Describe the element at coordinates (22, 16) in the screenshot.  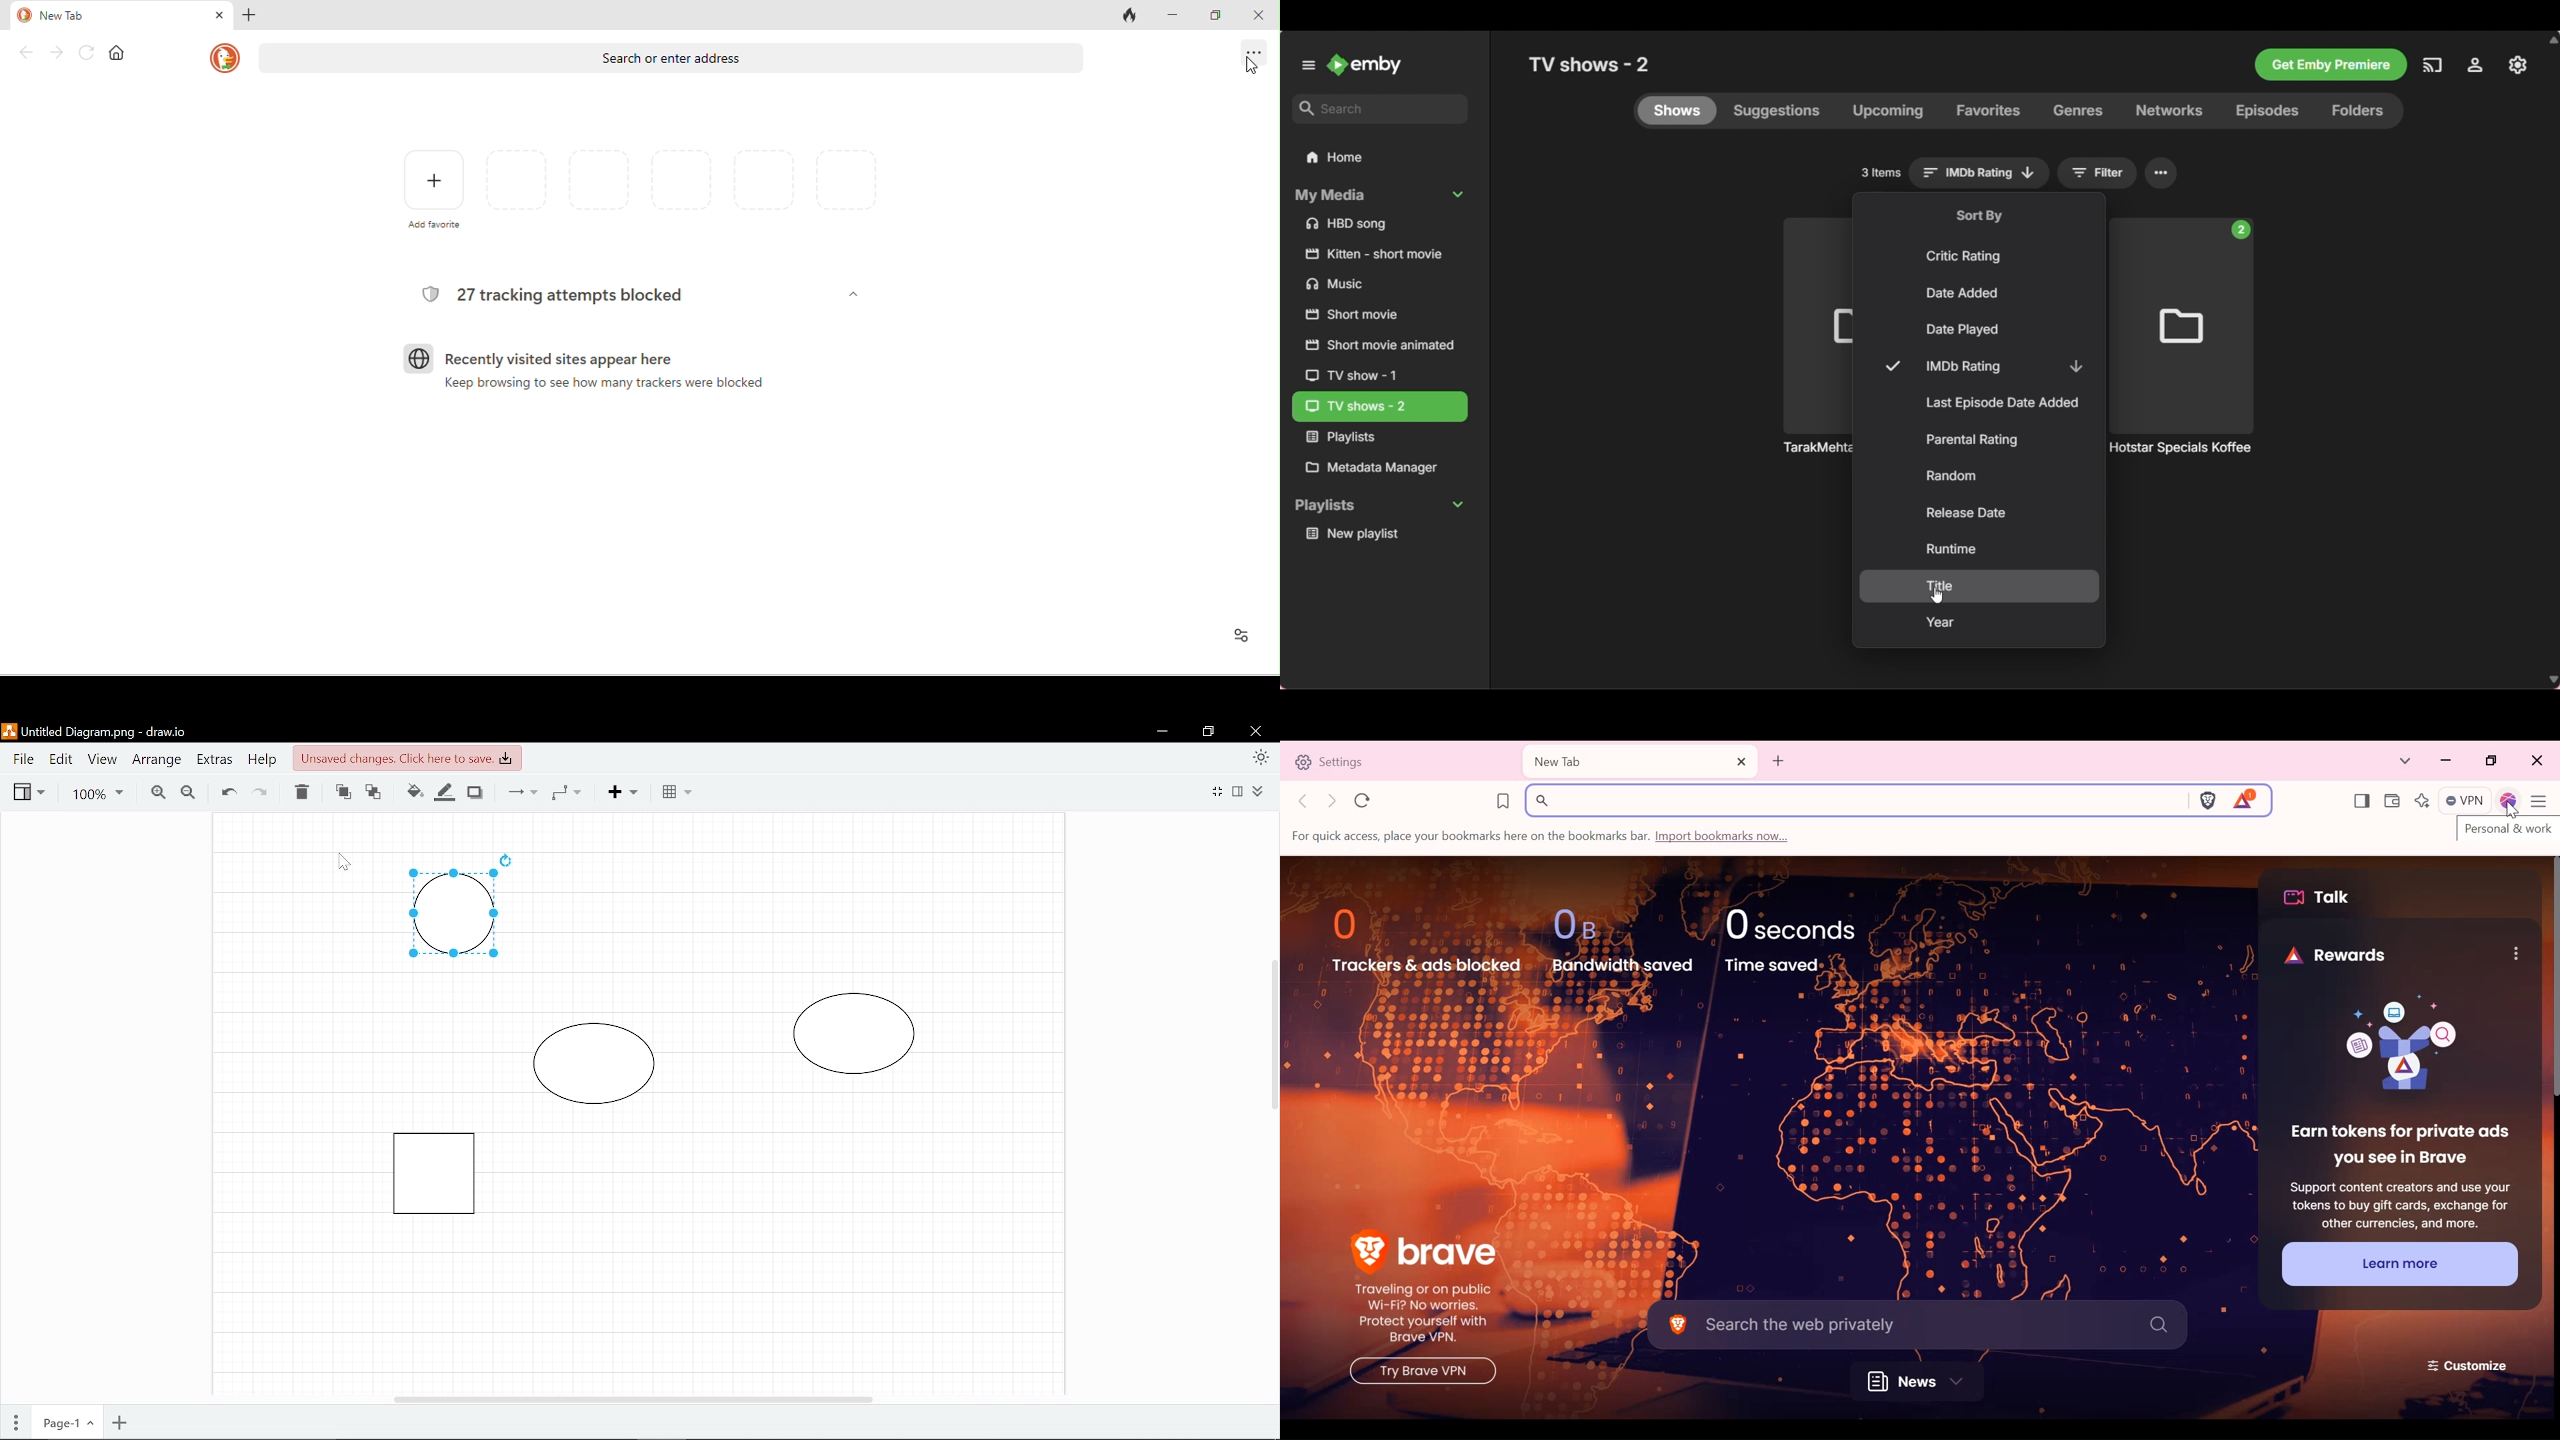
I see `duck duck go` at that location.